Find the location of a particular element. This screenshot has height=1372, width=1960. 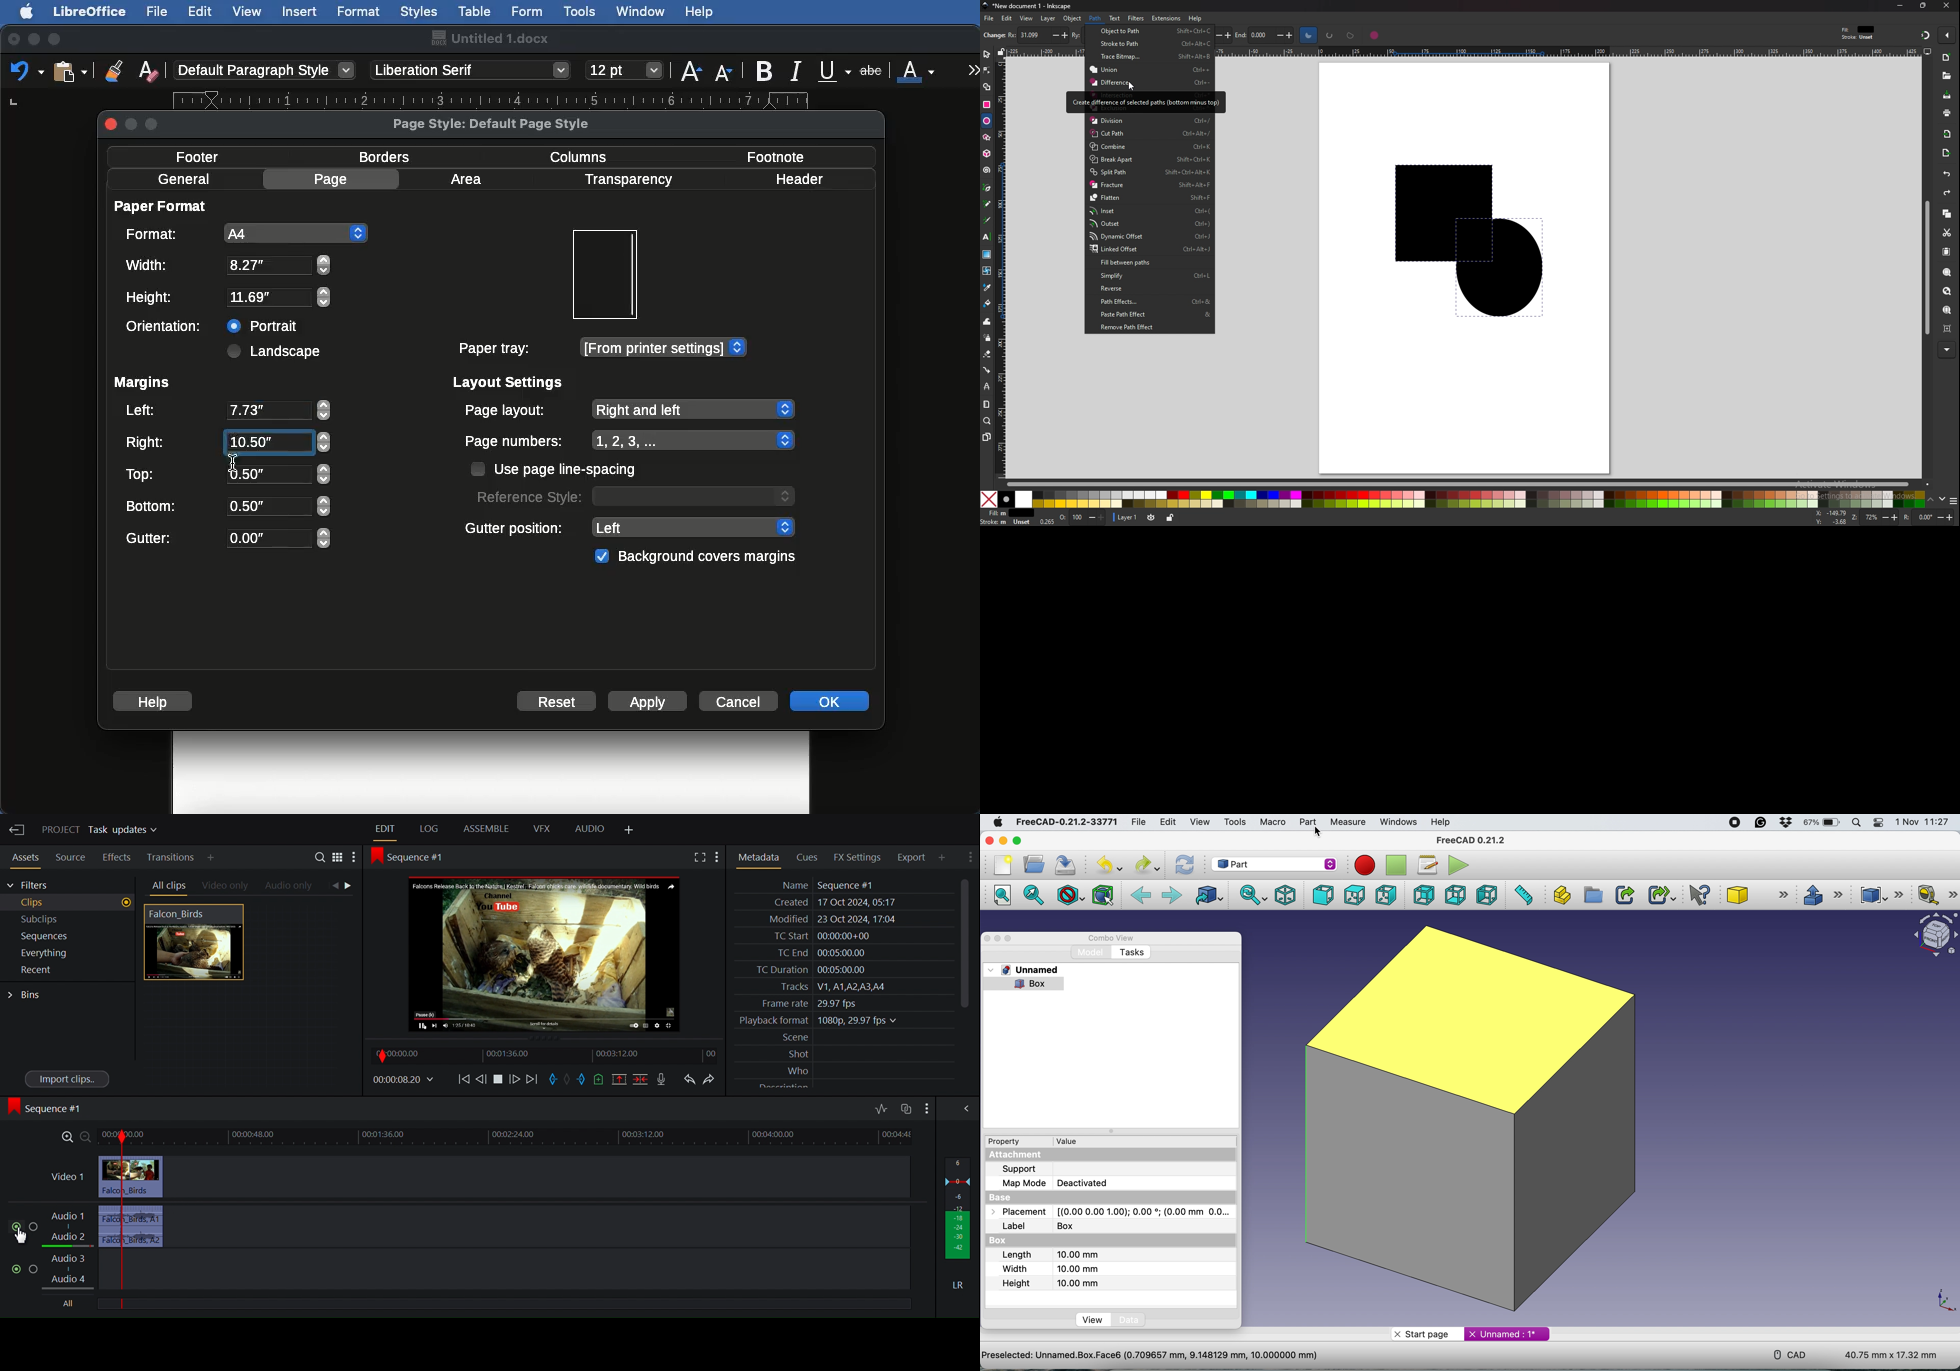

Help is located at coordinates (156, 701).